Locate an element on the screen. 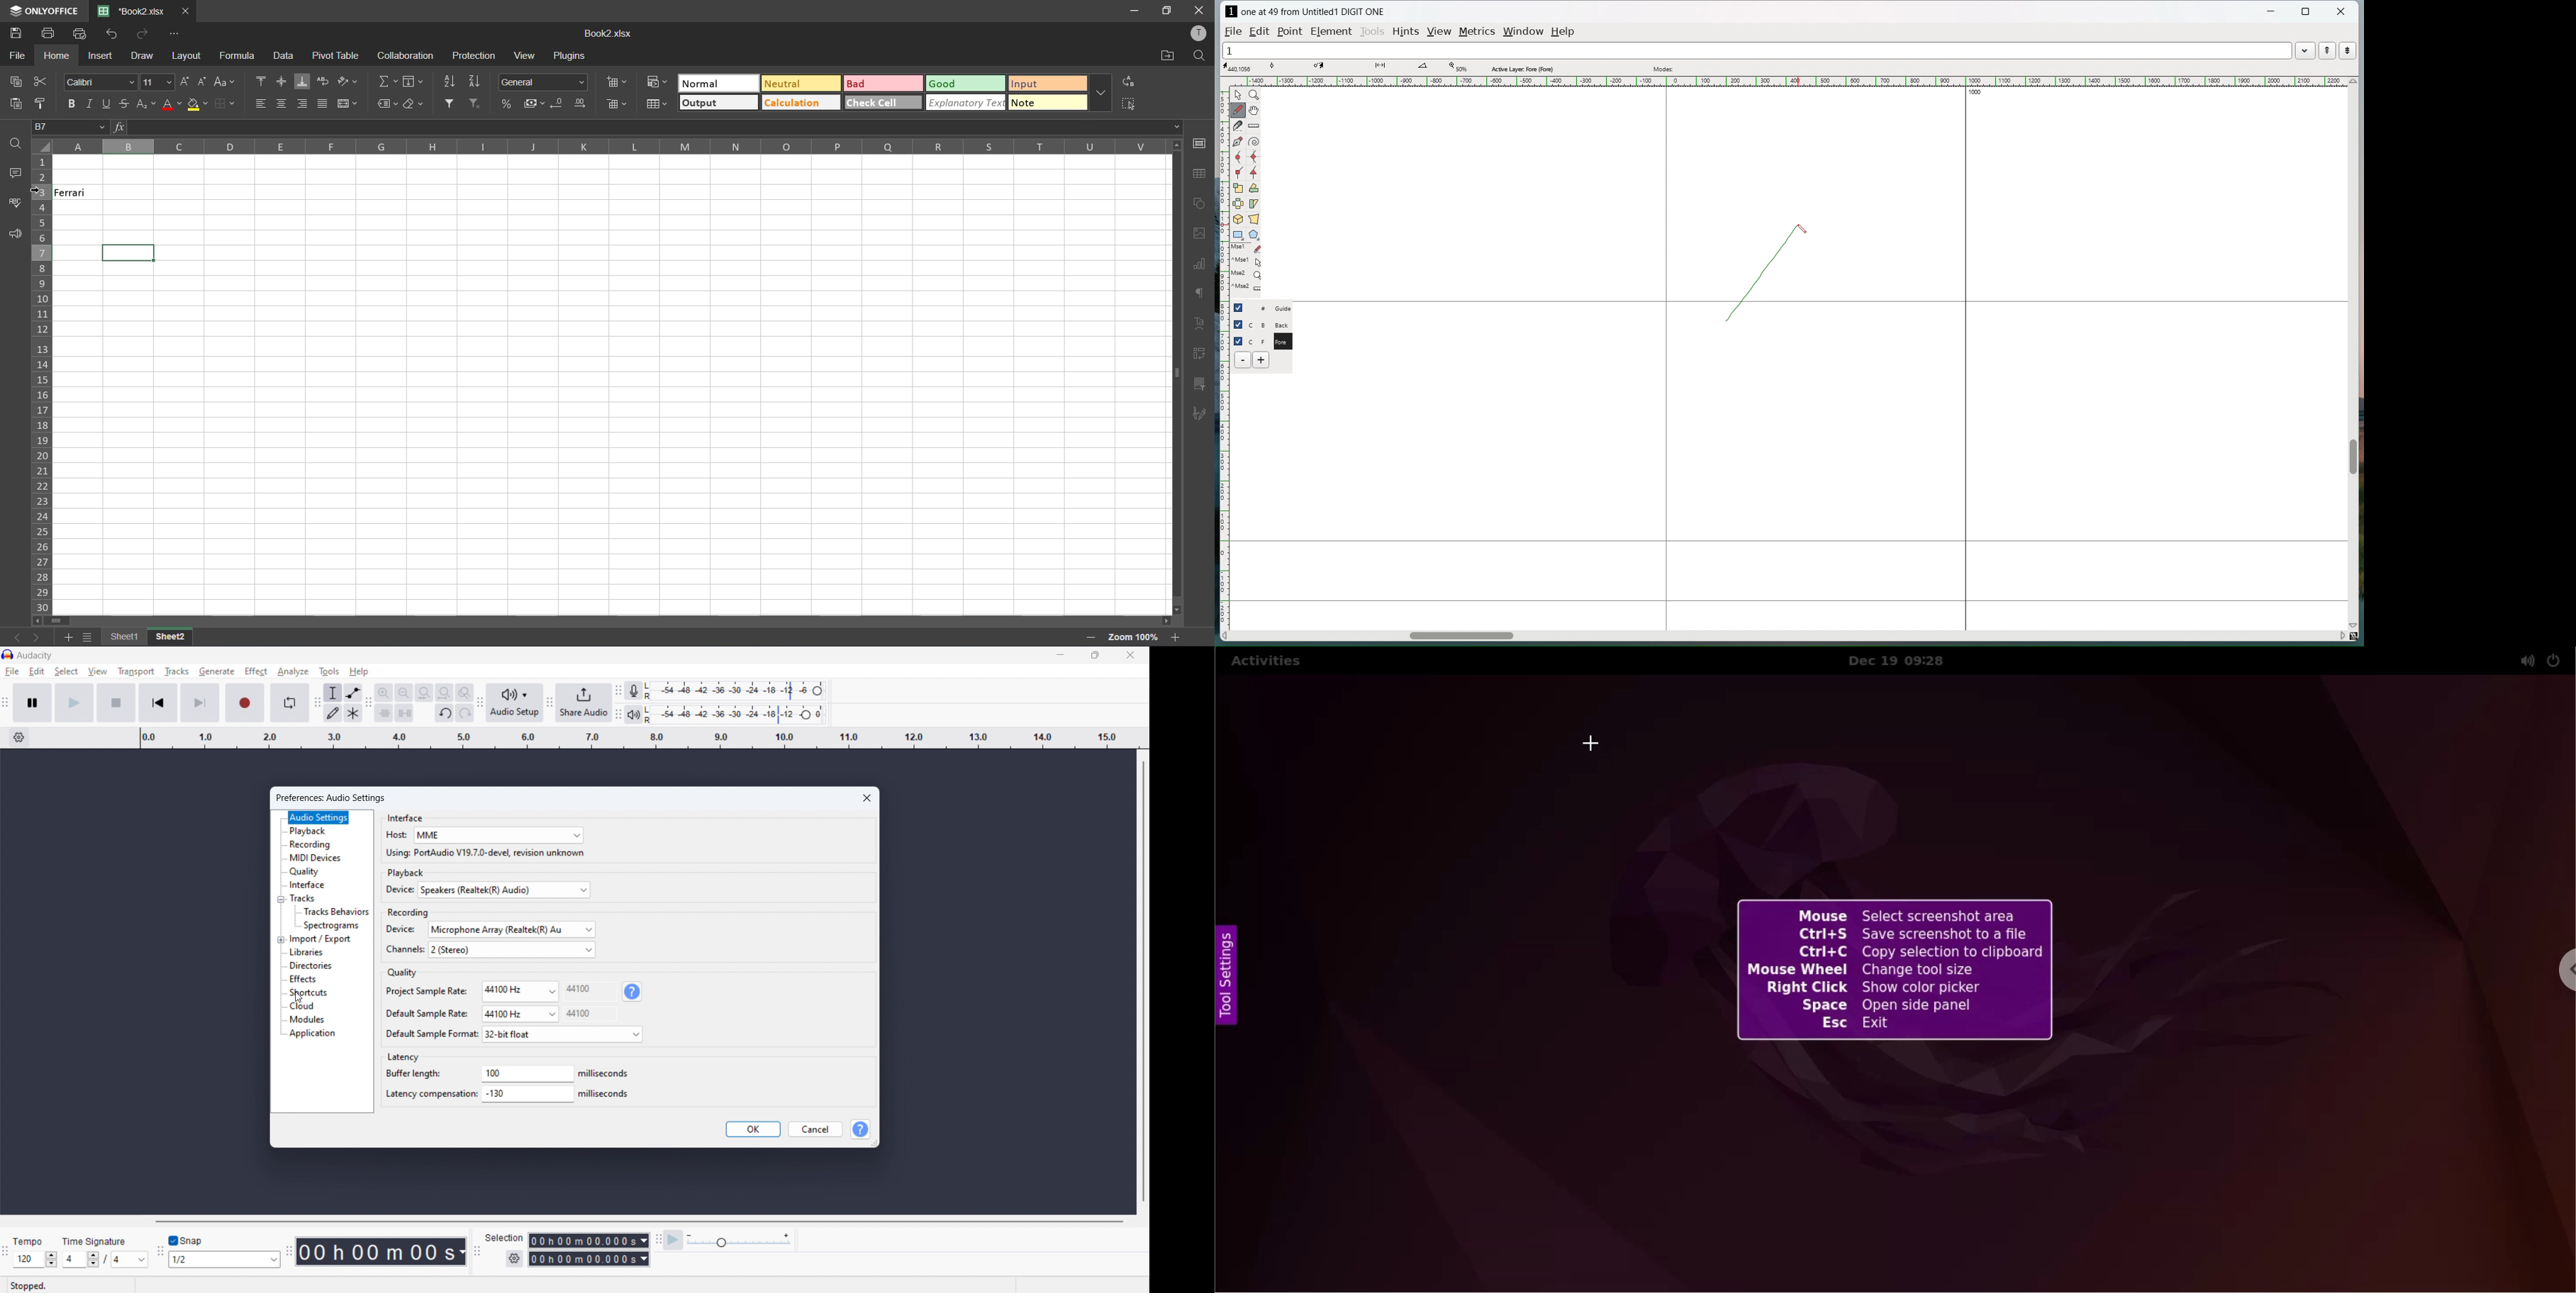  zoom out is located at coordinates (403, 693).